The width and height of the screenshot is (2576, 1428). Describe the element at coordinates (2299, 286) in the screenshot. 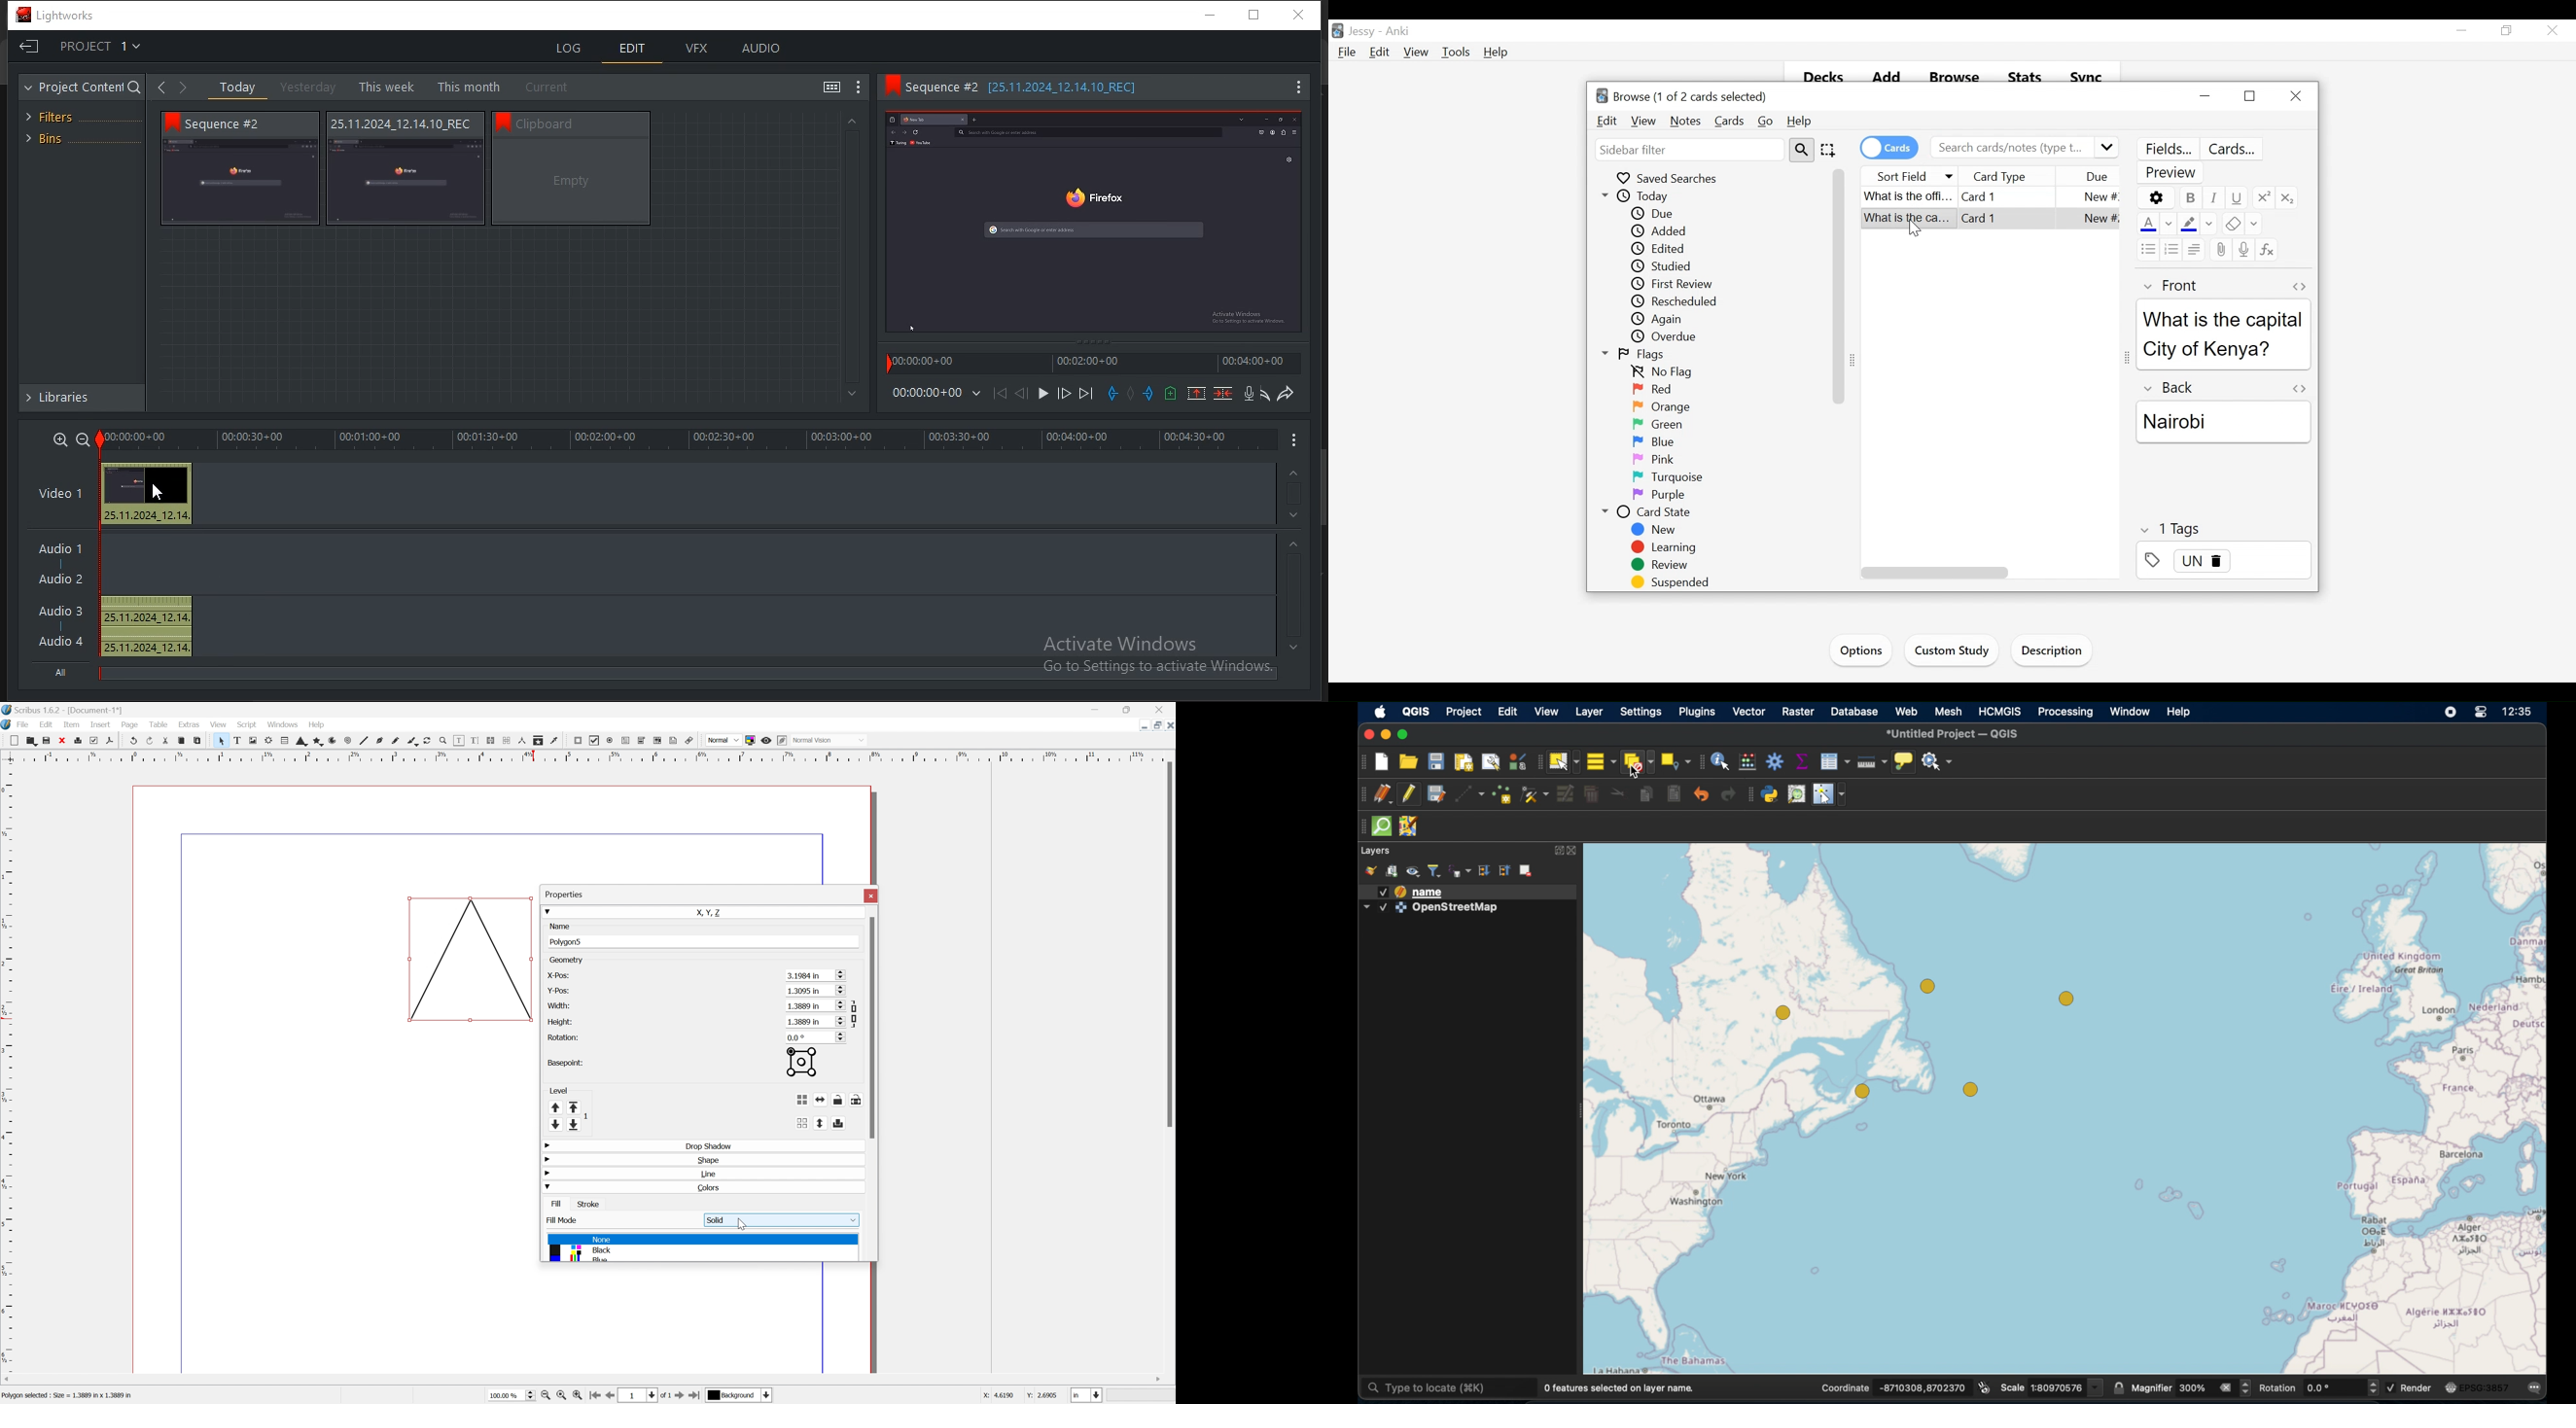

I see `Toggle HTML Editor` at that location.